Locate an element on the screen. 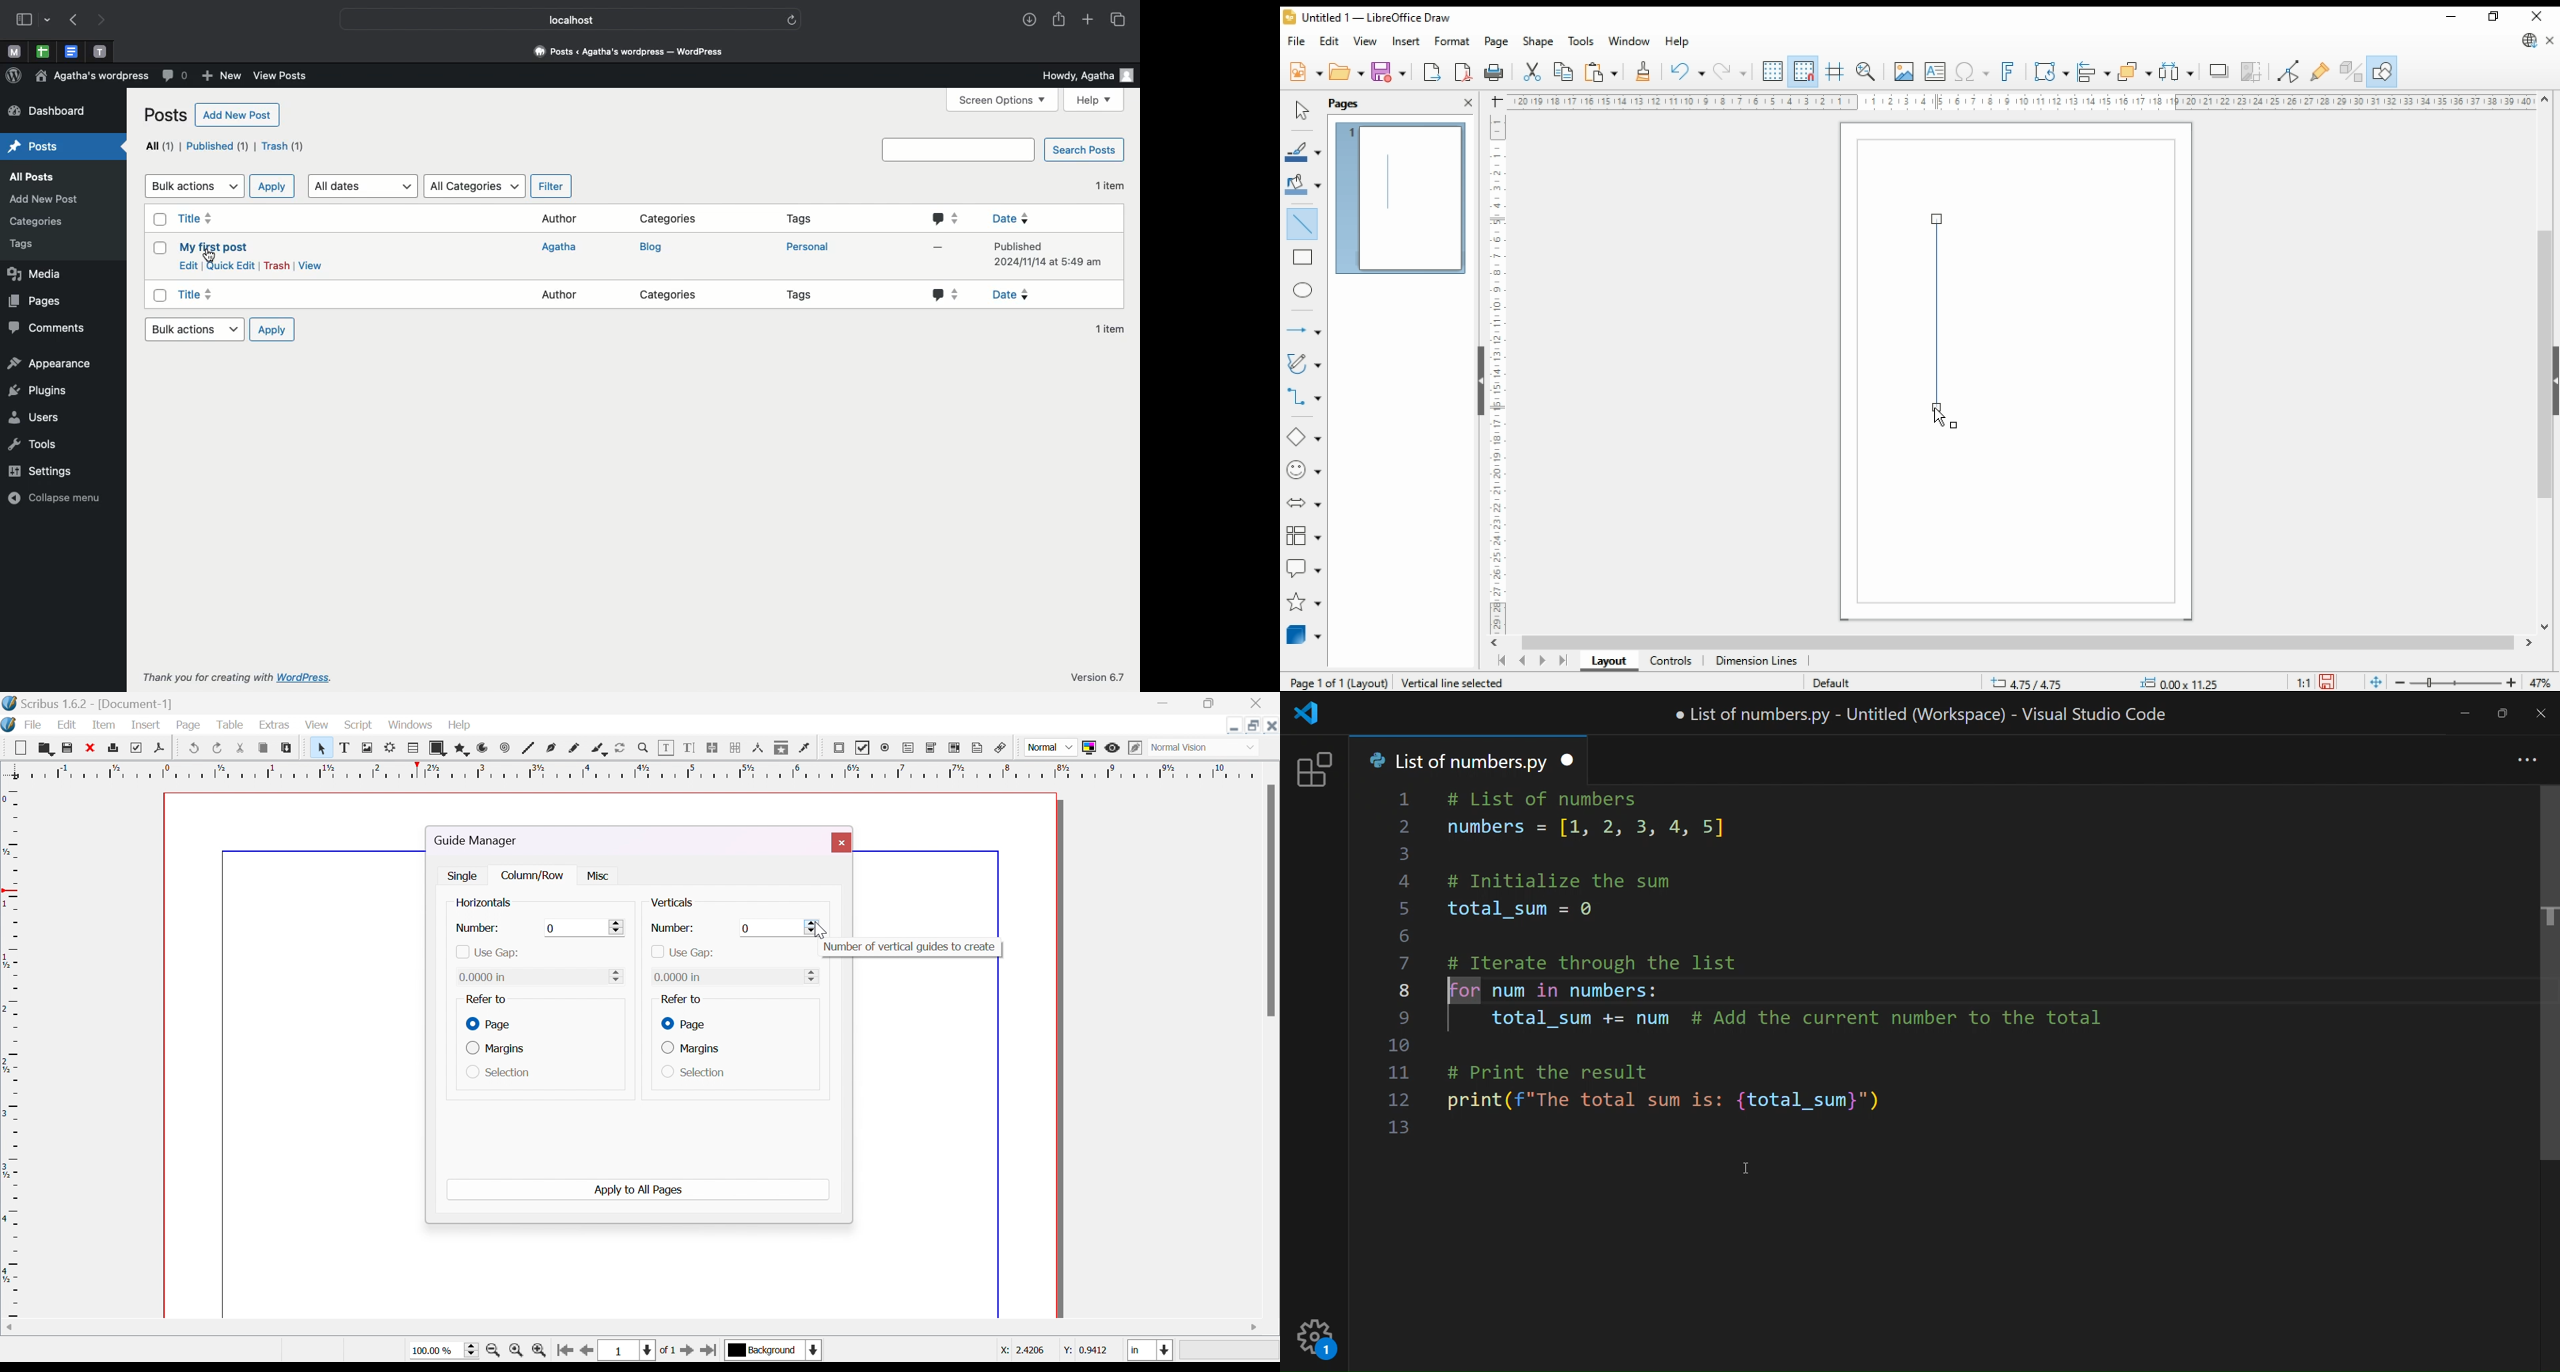  Add new post is located at coordinates (235, 116).